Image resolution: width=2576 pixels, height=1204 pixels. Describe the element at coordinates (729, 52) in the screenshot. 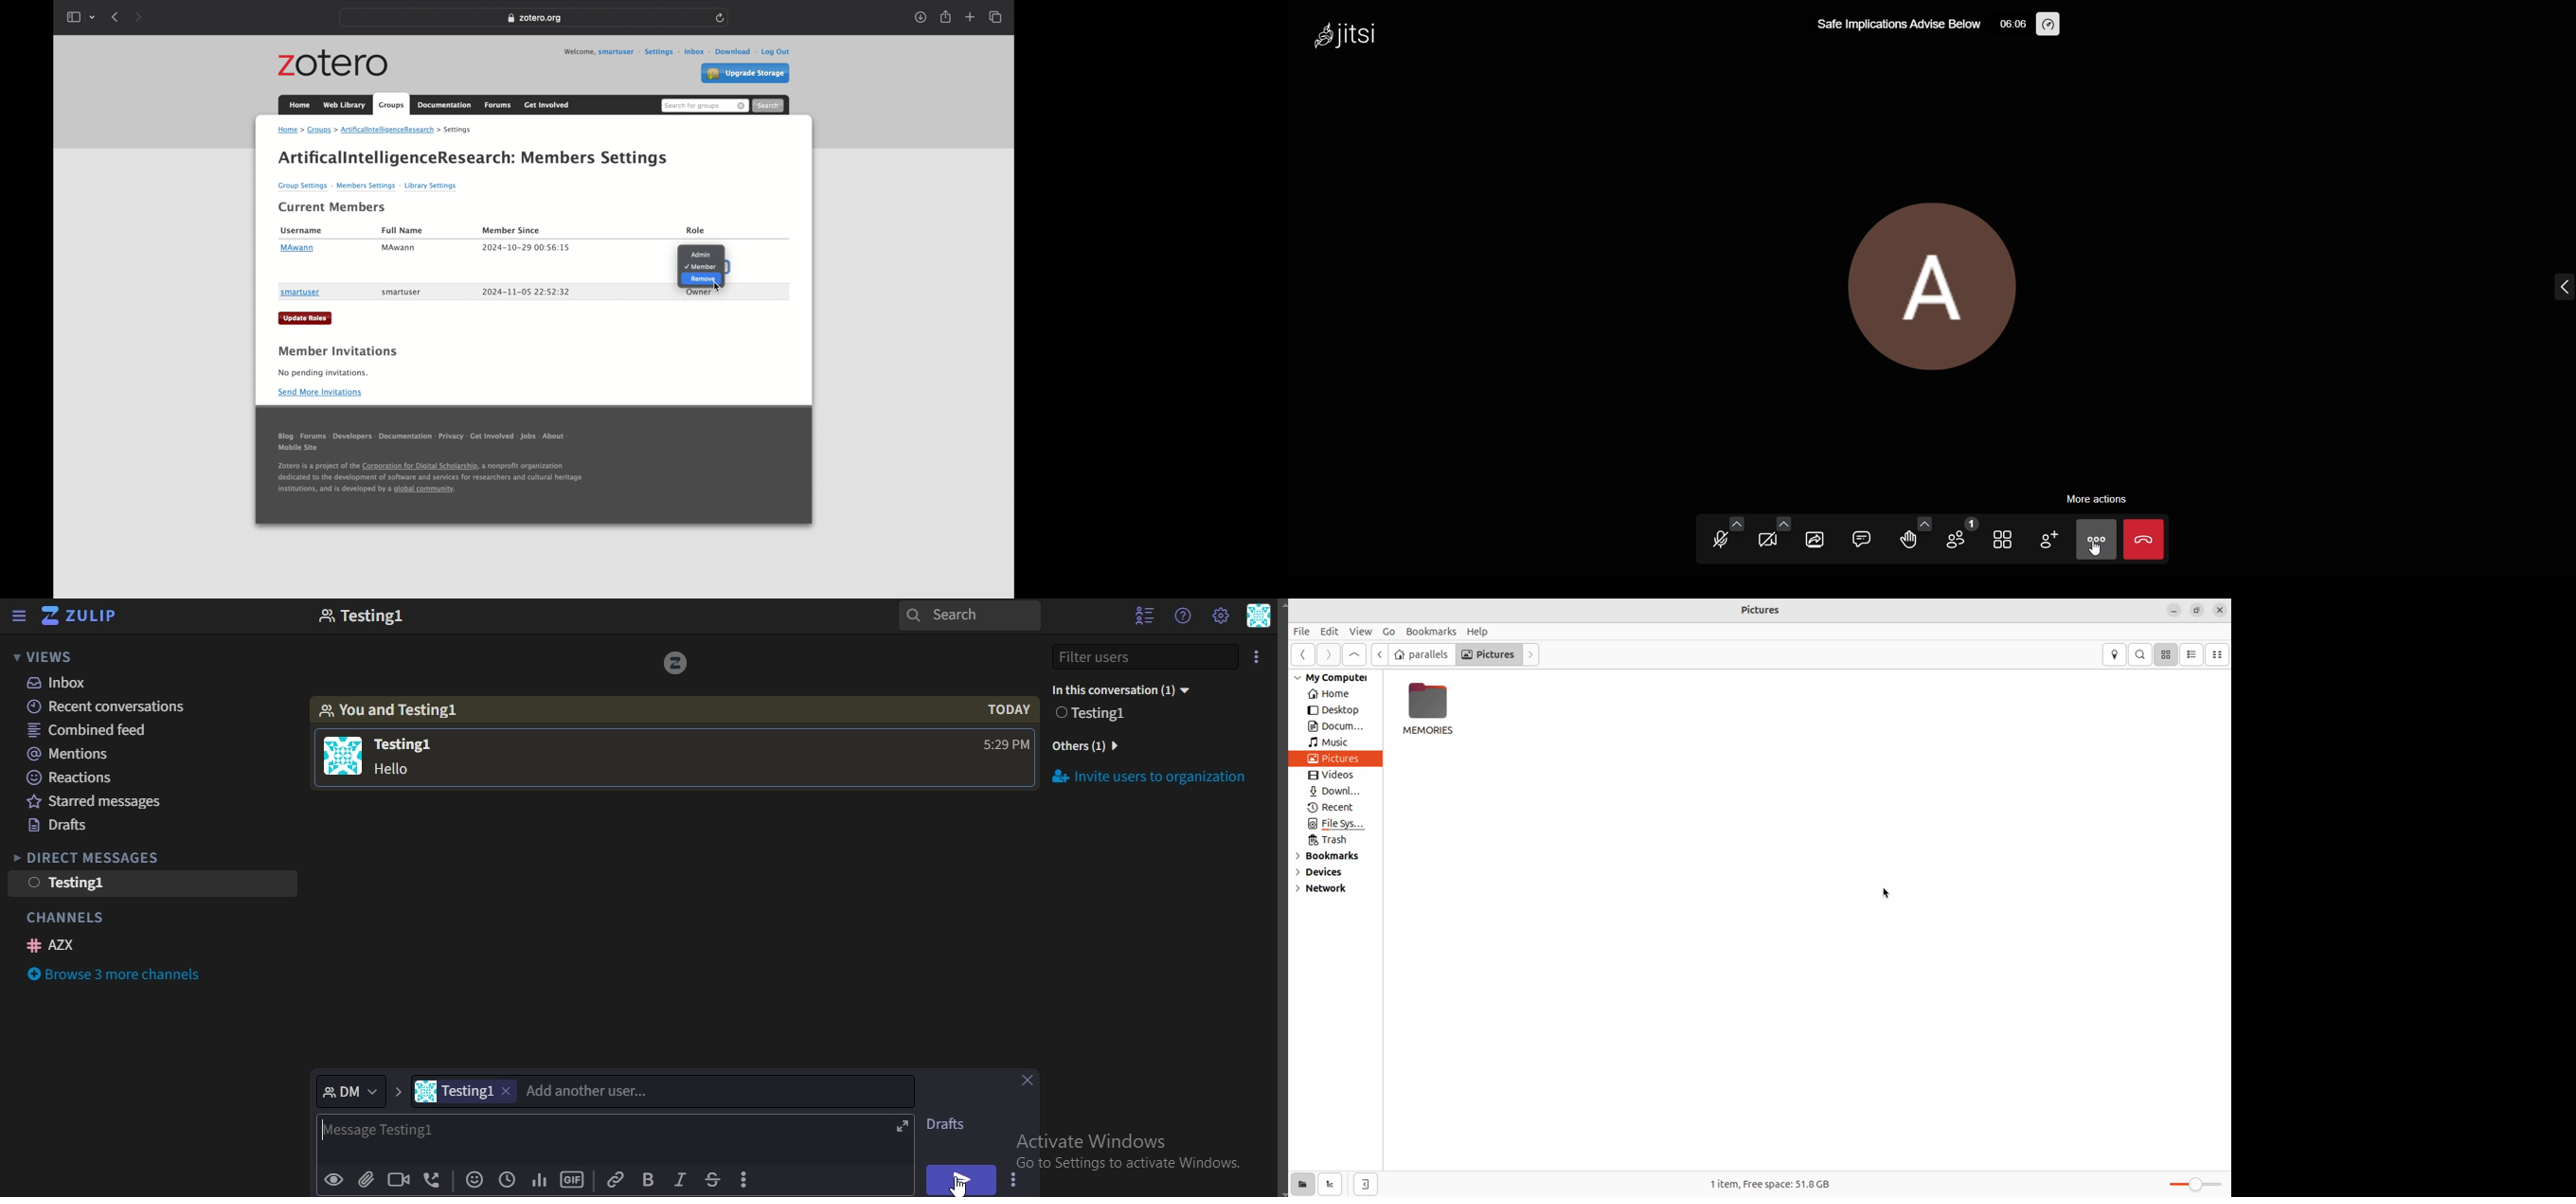

I see `download ` at that location.